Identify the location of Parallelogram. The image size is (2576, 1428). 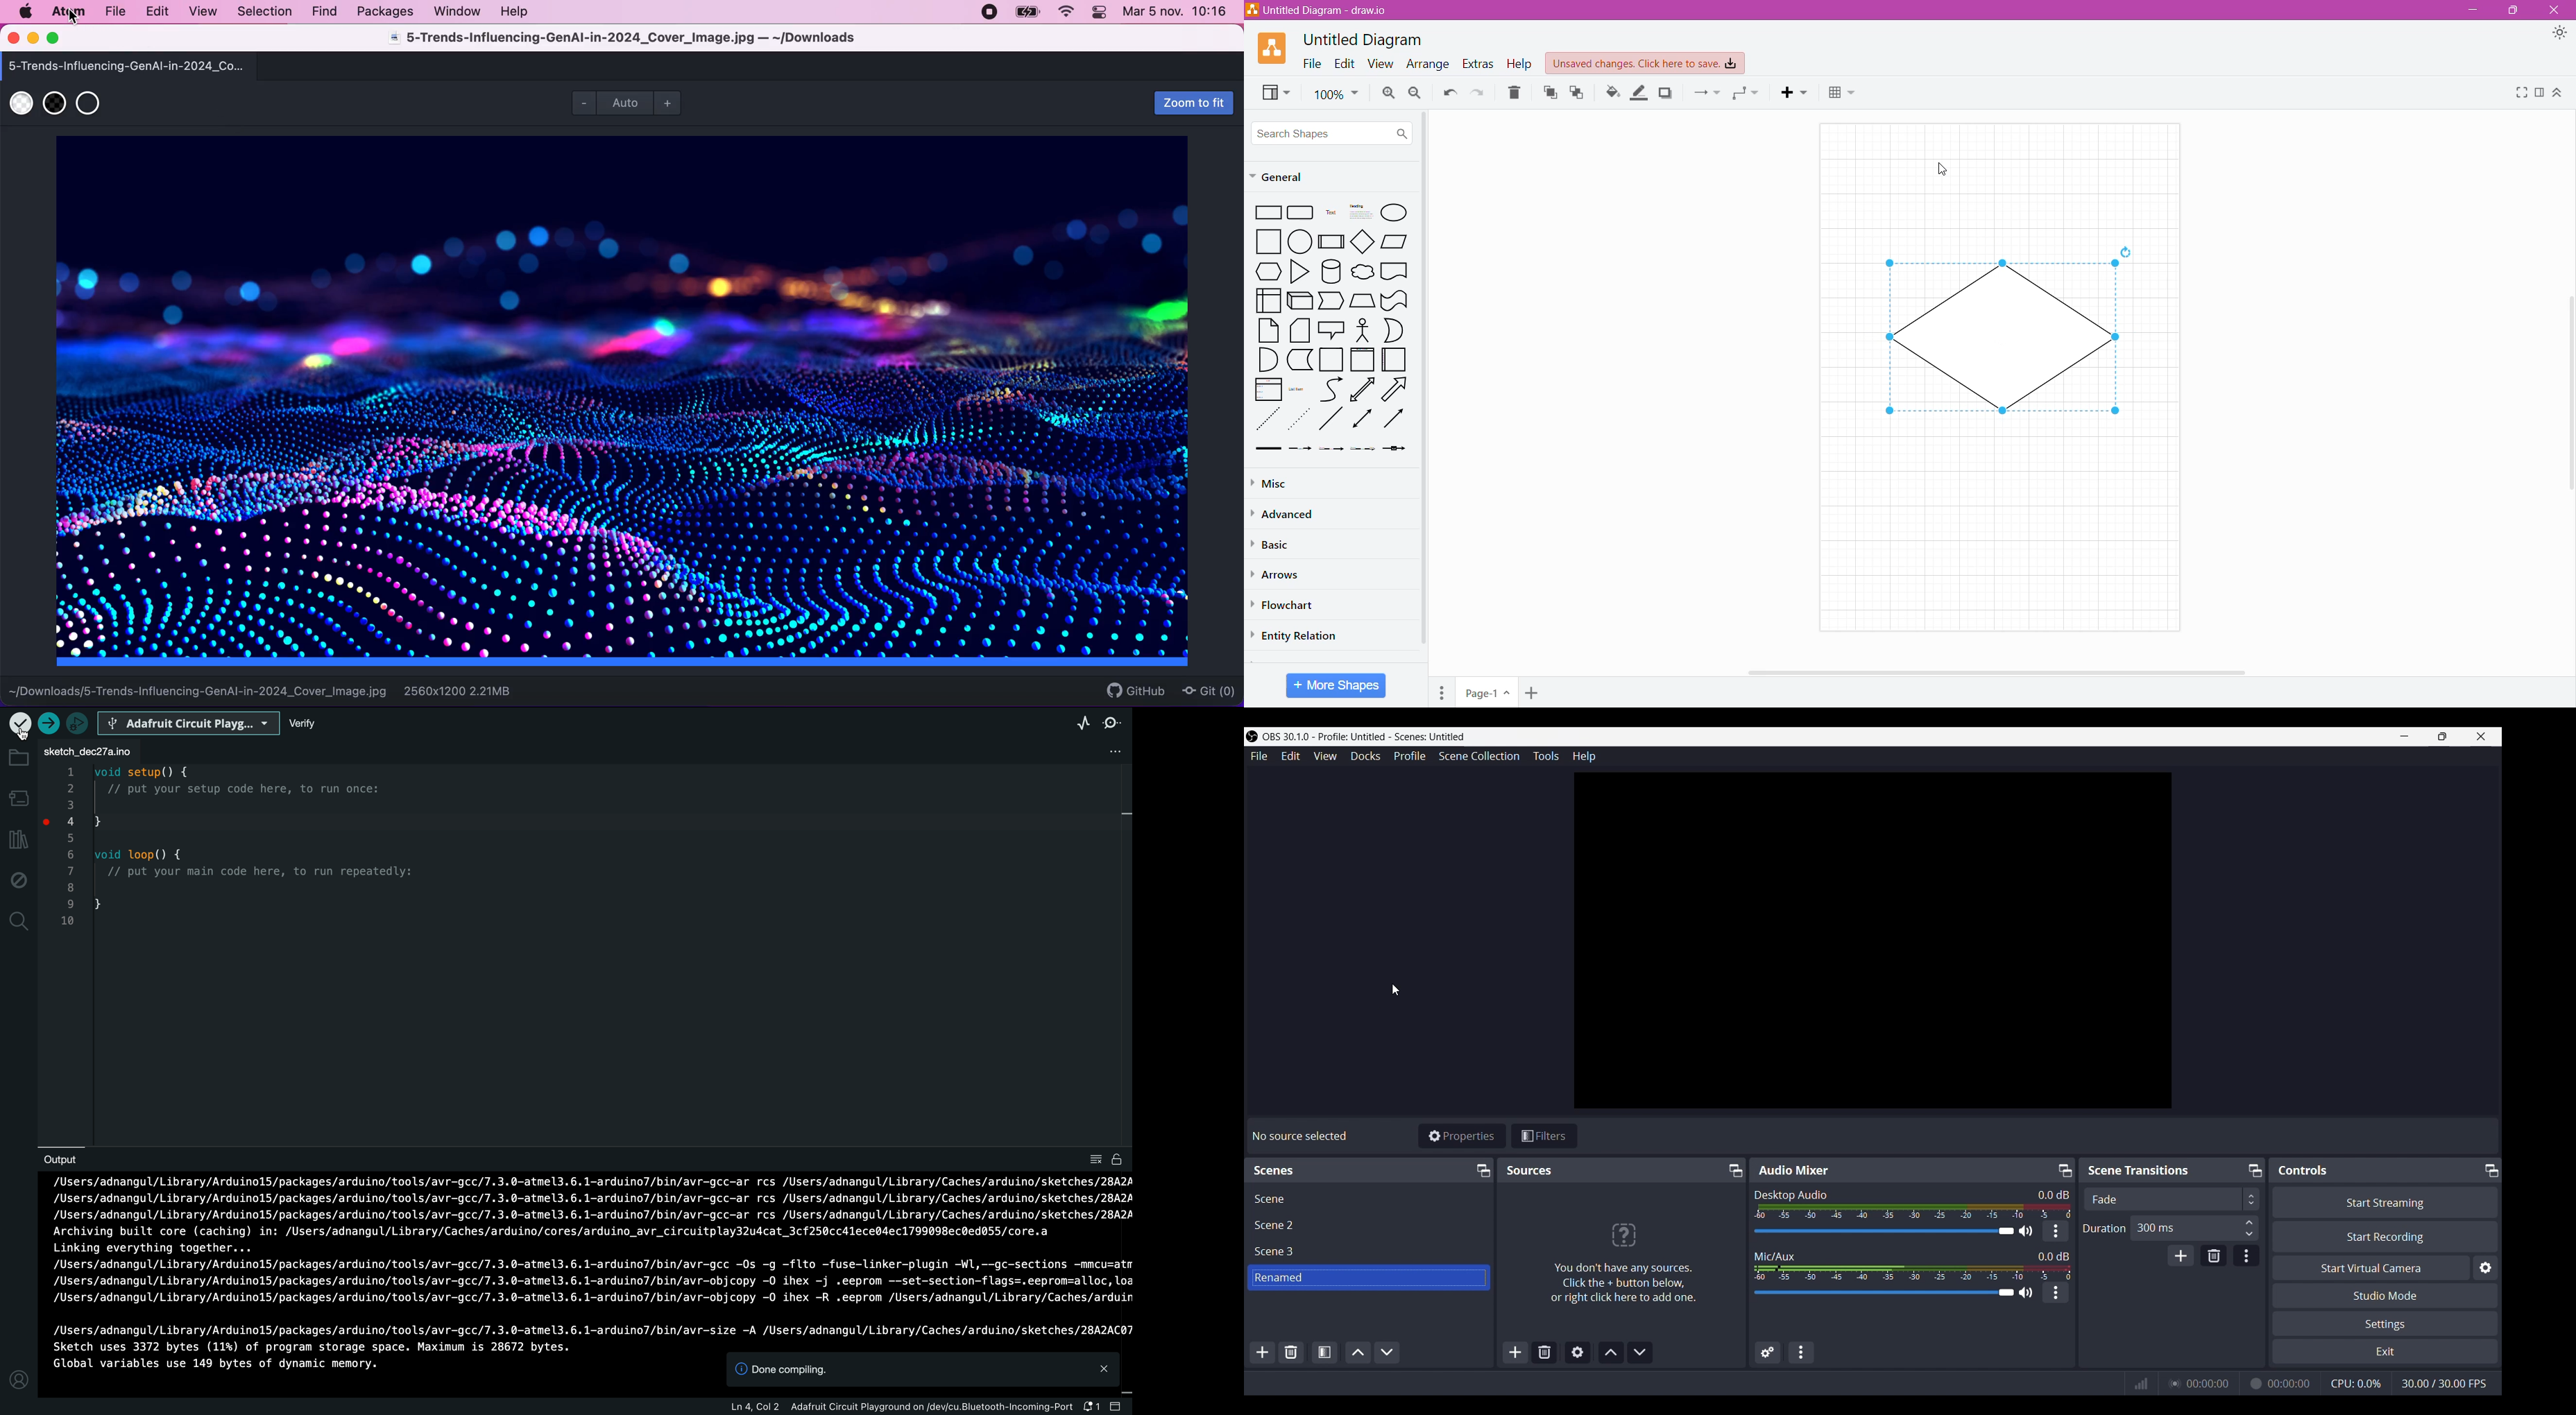
(1395, 241).